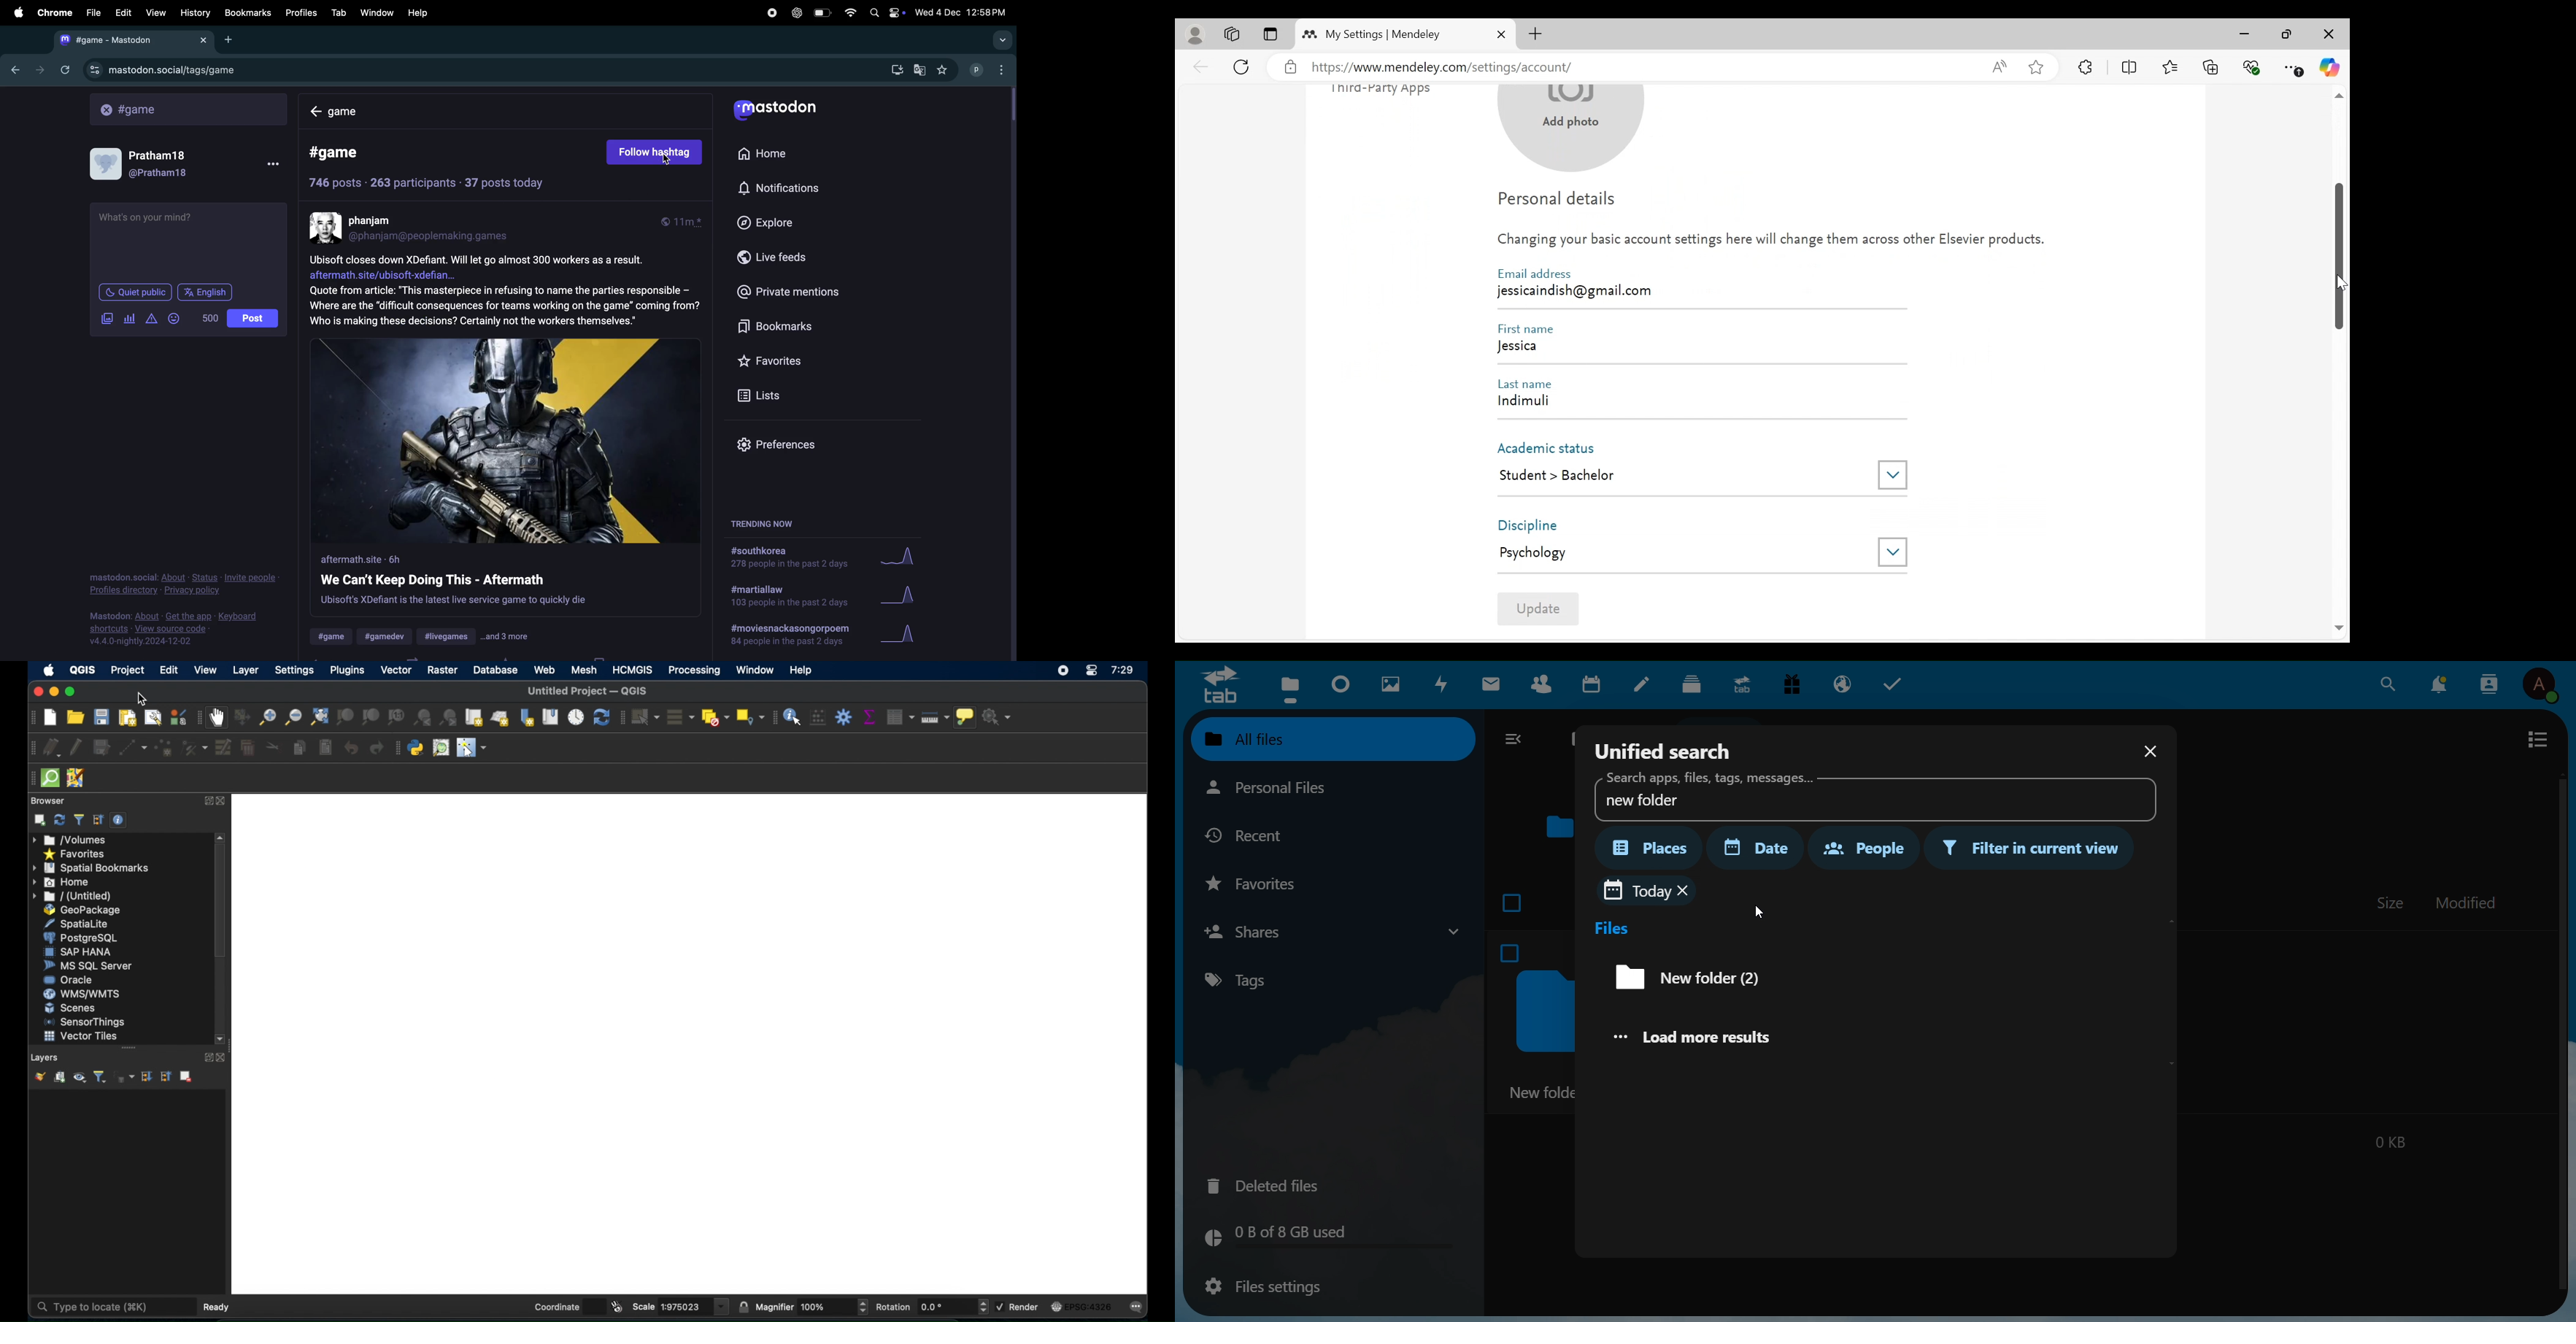  What do you see at coordinates (784, 559) in the screenshot?
I see `#south korea` at bounding box center [784, 559].